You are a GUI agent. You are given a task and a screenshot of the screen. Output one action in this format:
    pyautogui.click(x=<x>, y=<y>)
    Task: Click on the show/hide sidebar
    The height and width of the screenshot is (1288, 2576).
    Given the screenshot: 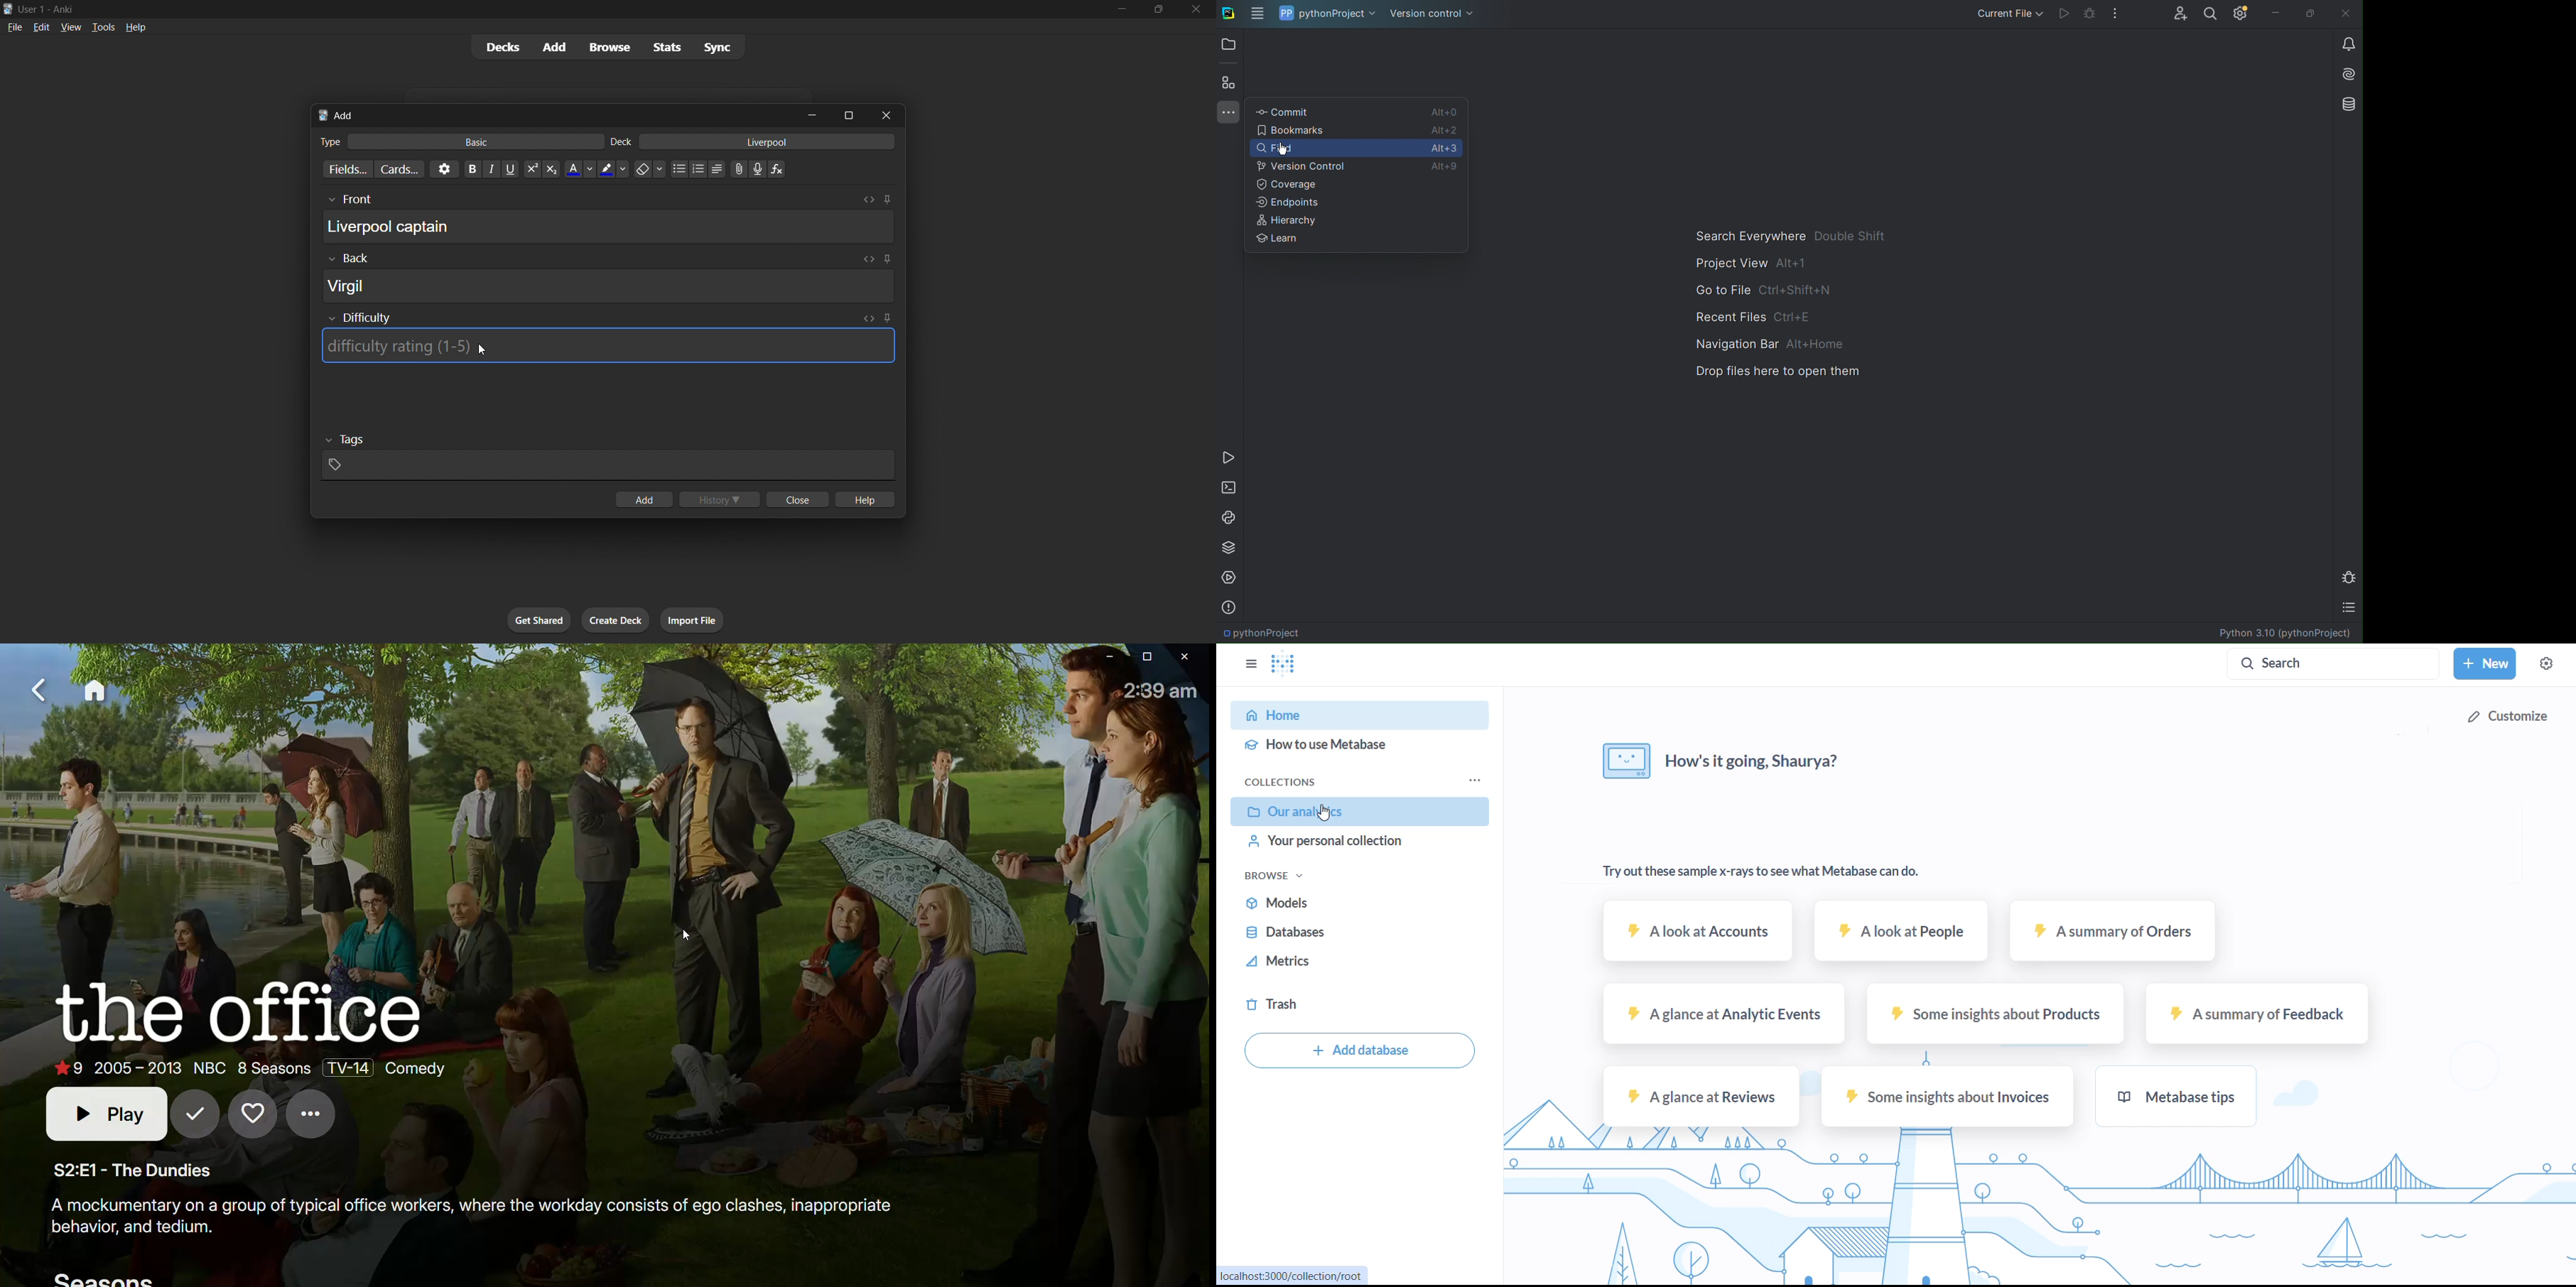 What is the action you would take?
    pyautogui.click(x=1247, y=663)
    